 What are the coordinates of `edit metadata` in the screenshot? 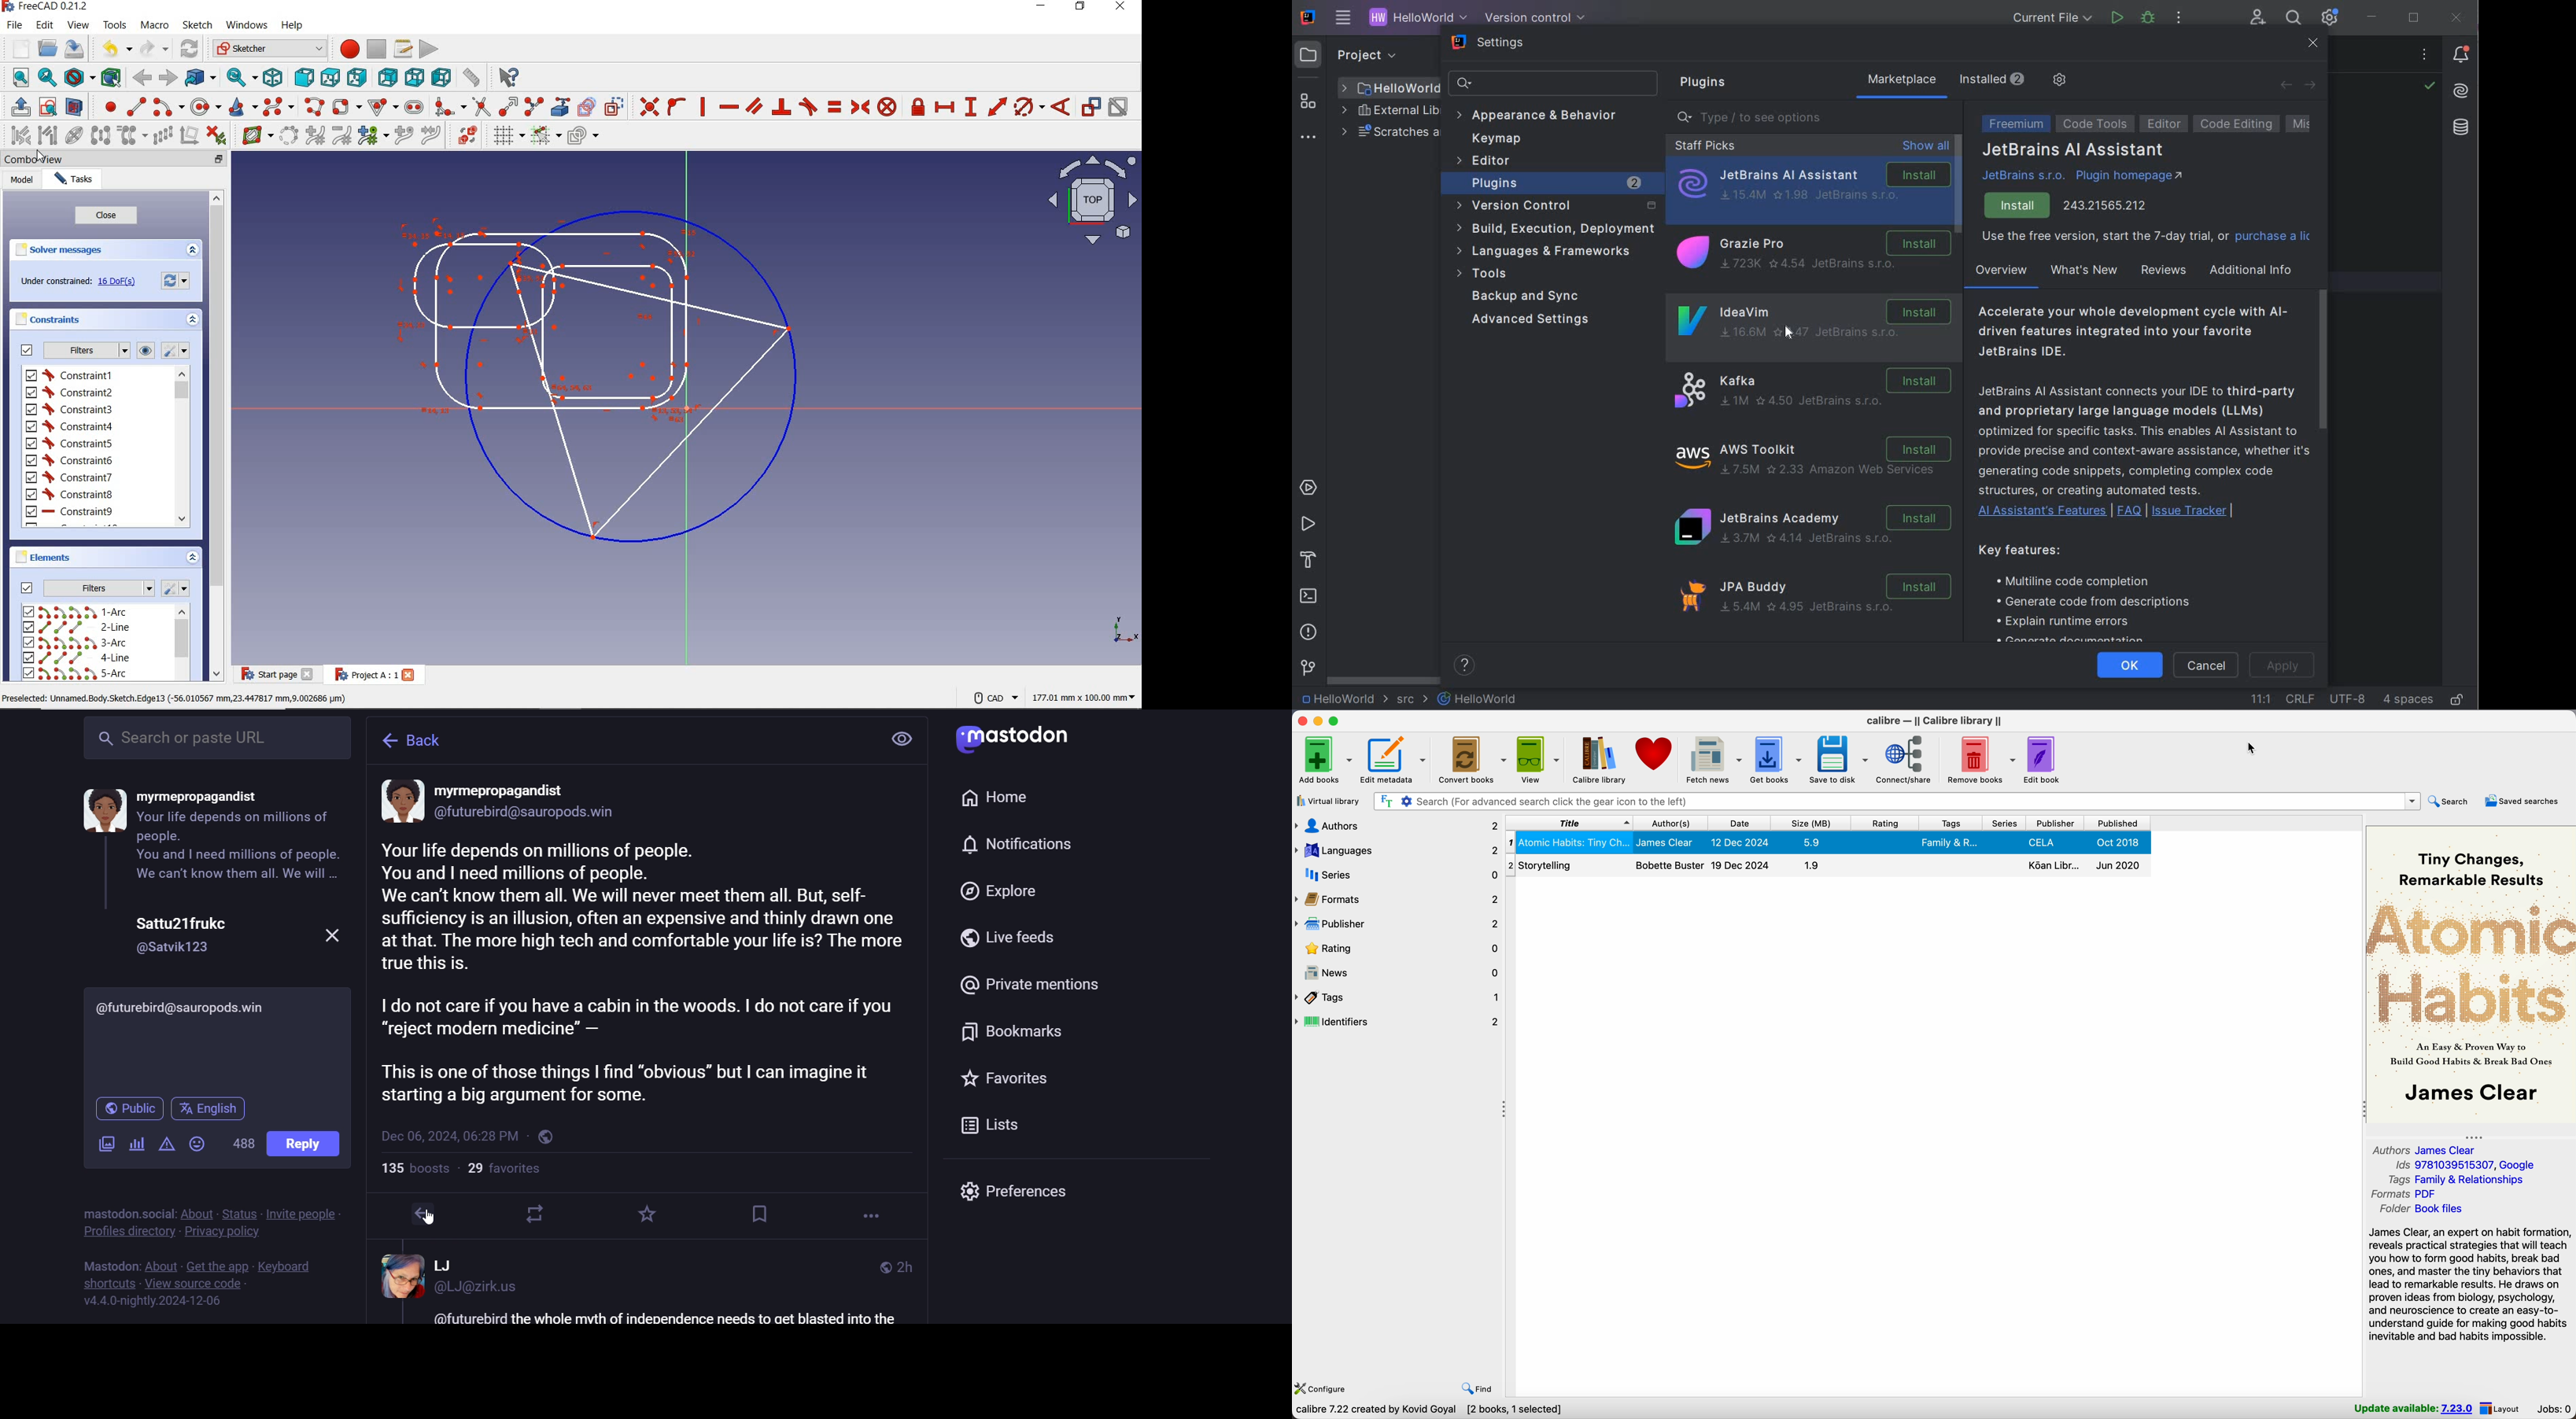 It's located at (1396, 760).